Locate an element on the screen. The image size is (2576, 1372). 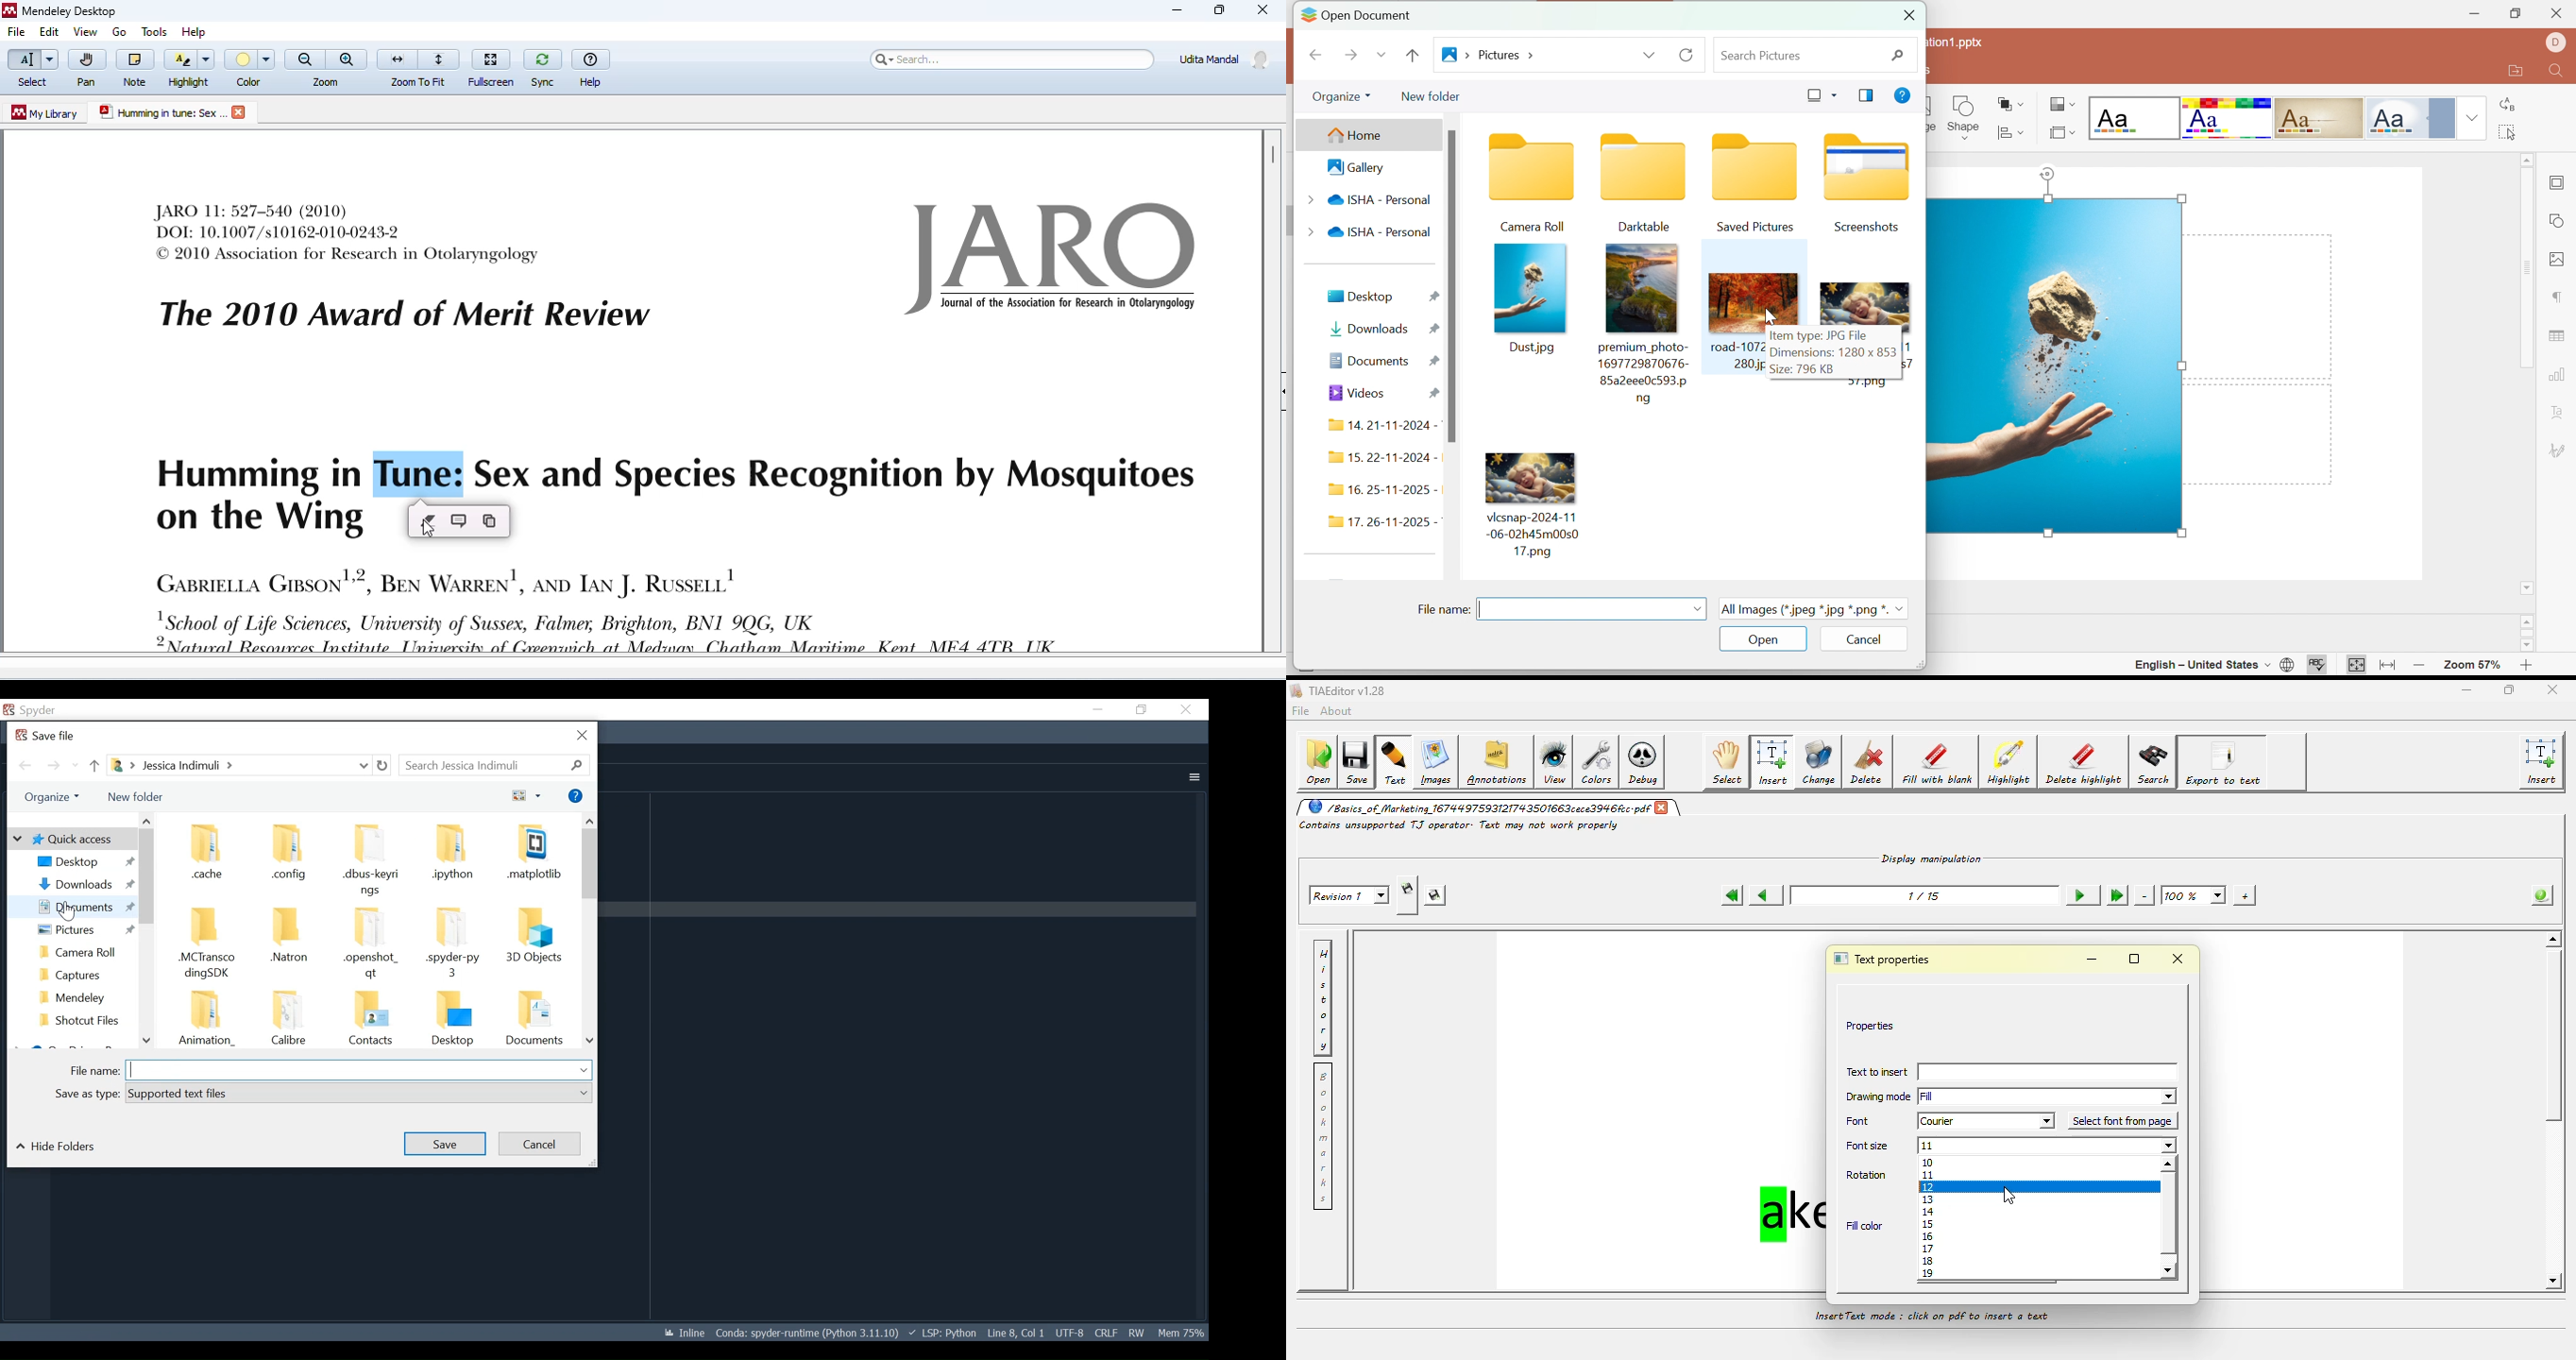
Videos is located at coordinates (1355, 392).